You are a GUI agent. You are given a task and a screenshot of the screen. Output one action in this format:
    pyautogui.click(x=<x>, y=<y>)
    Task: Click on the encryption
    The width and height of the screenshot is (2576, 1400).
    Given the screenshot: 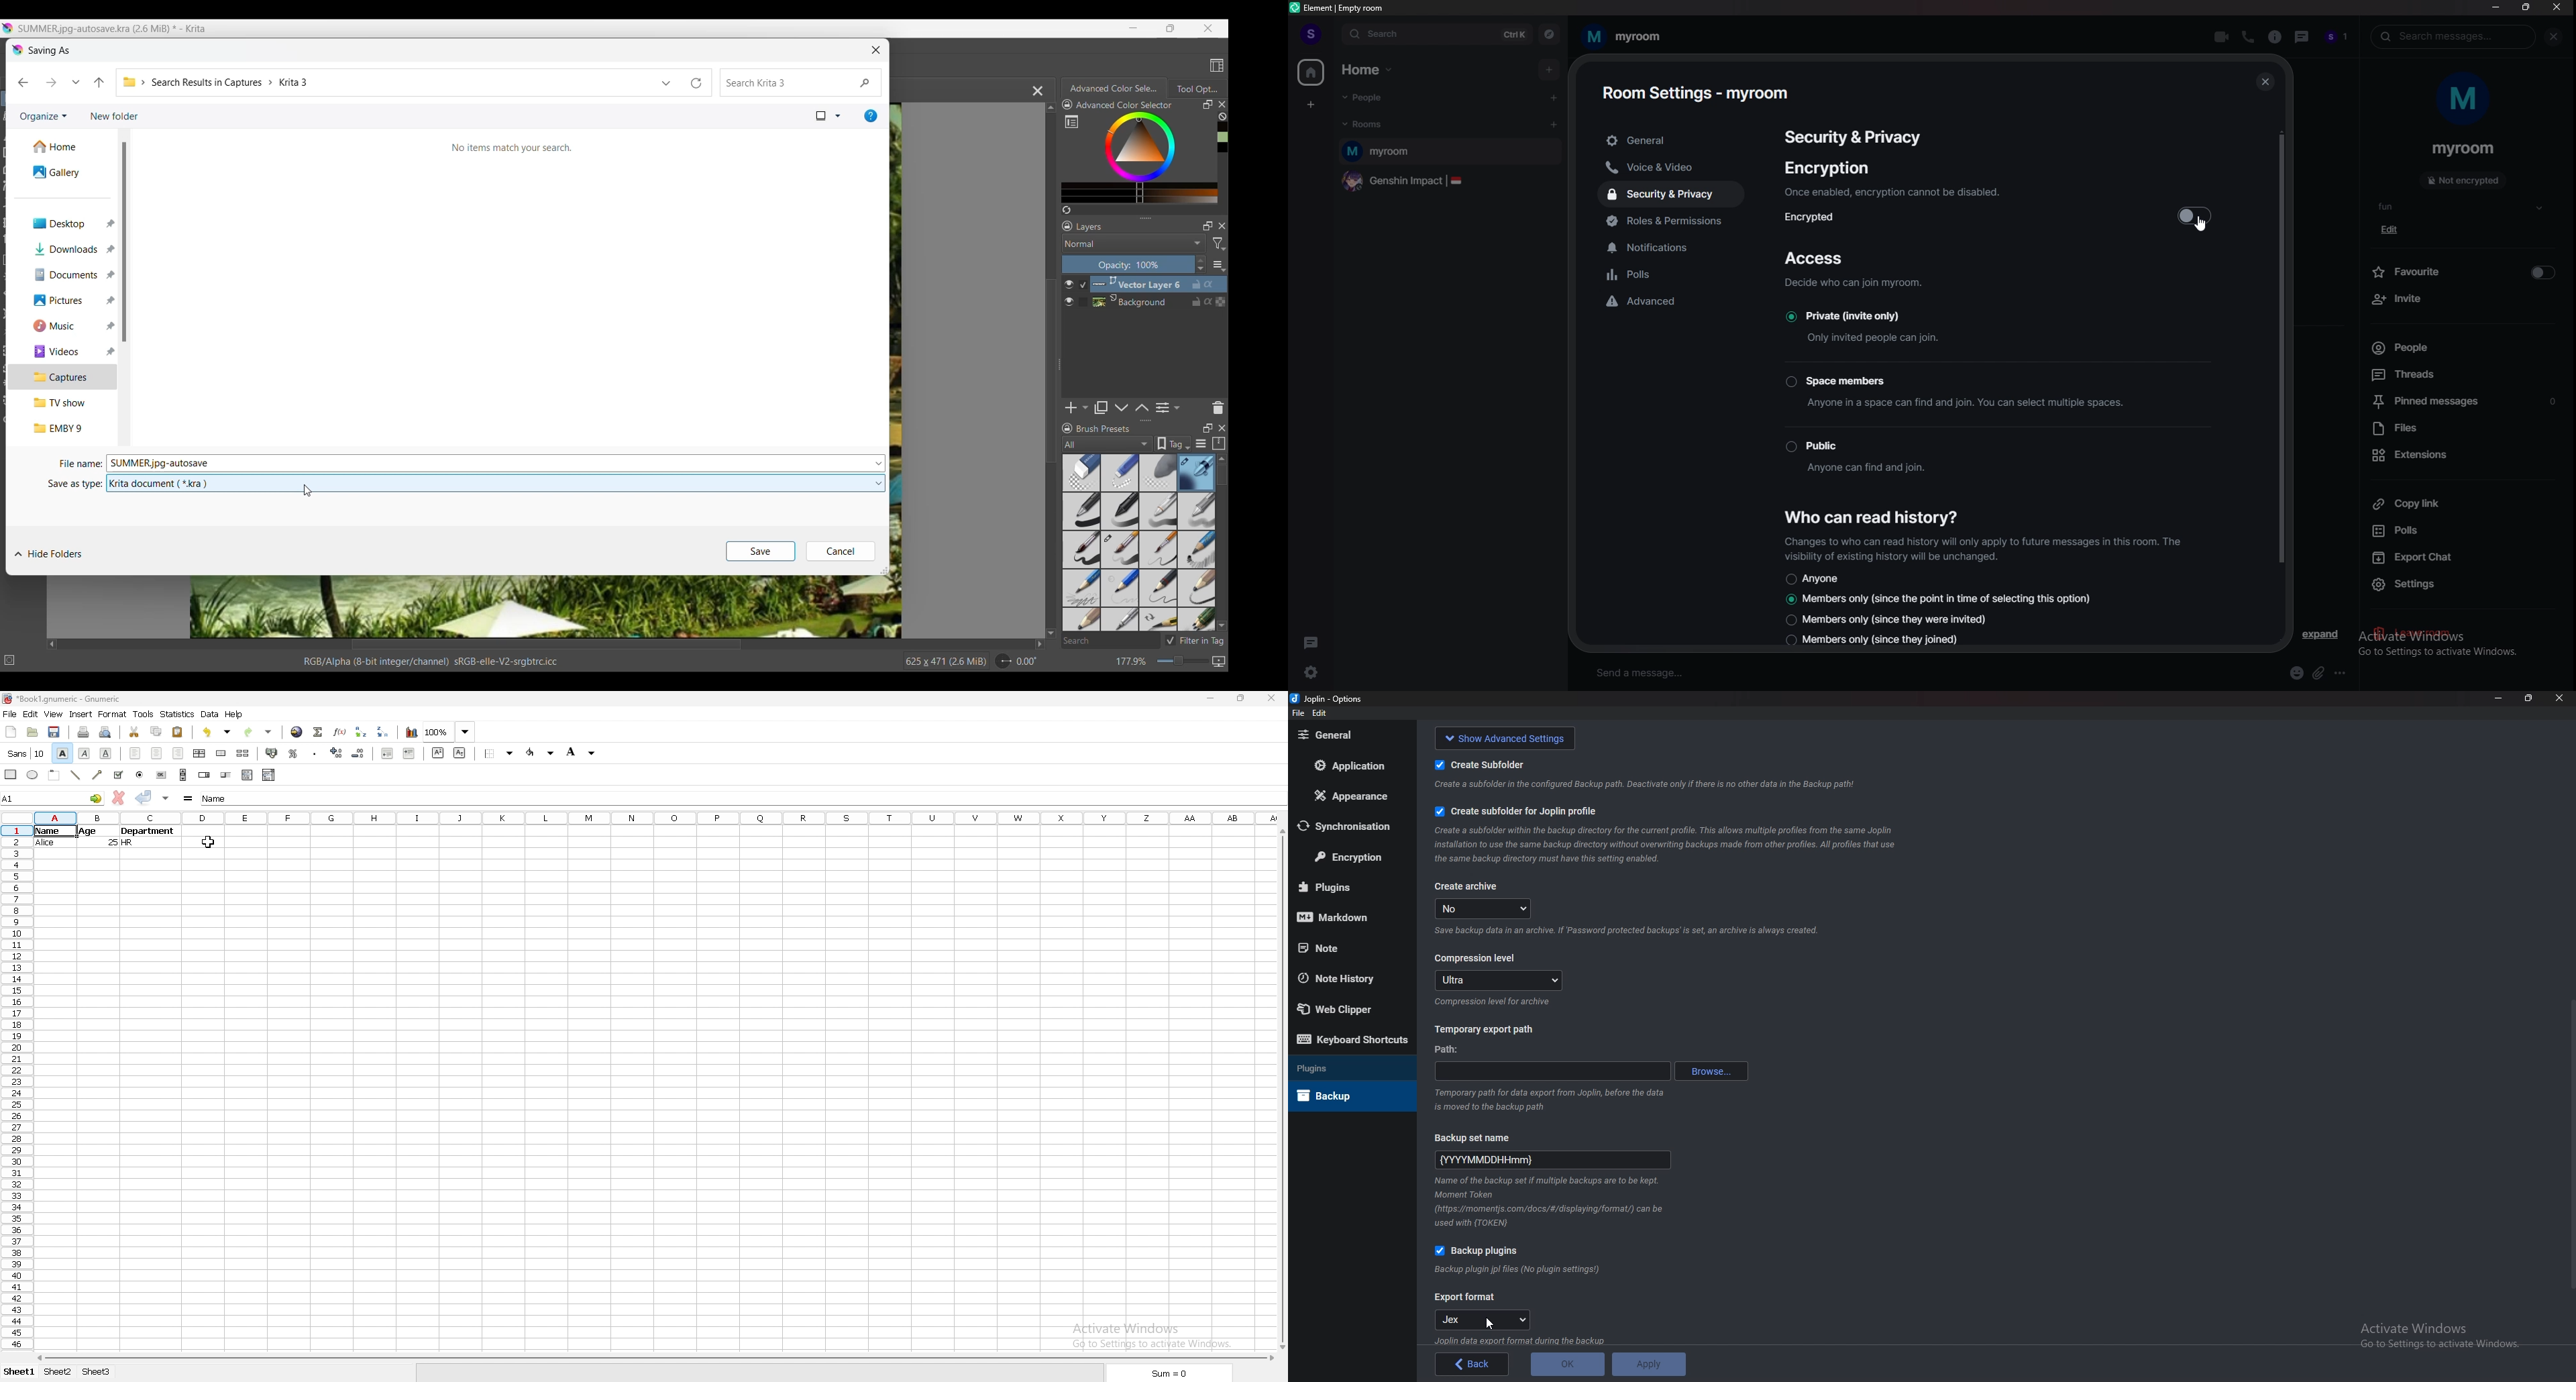 What is the action you would take?
    pyautogui.click(x=1826, y=167)
    